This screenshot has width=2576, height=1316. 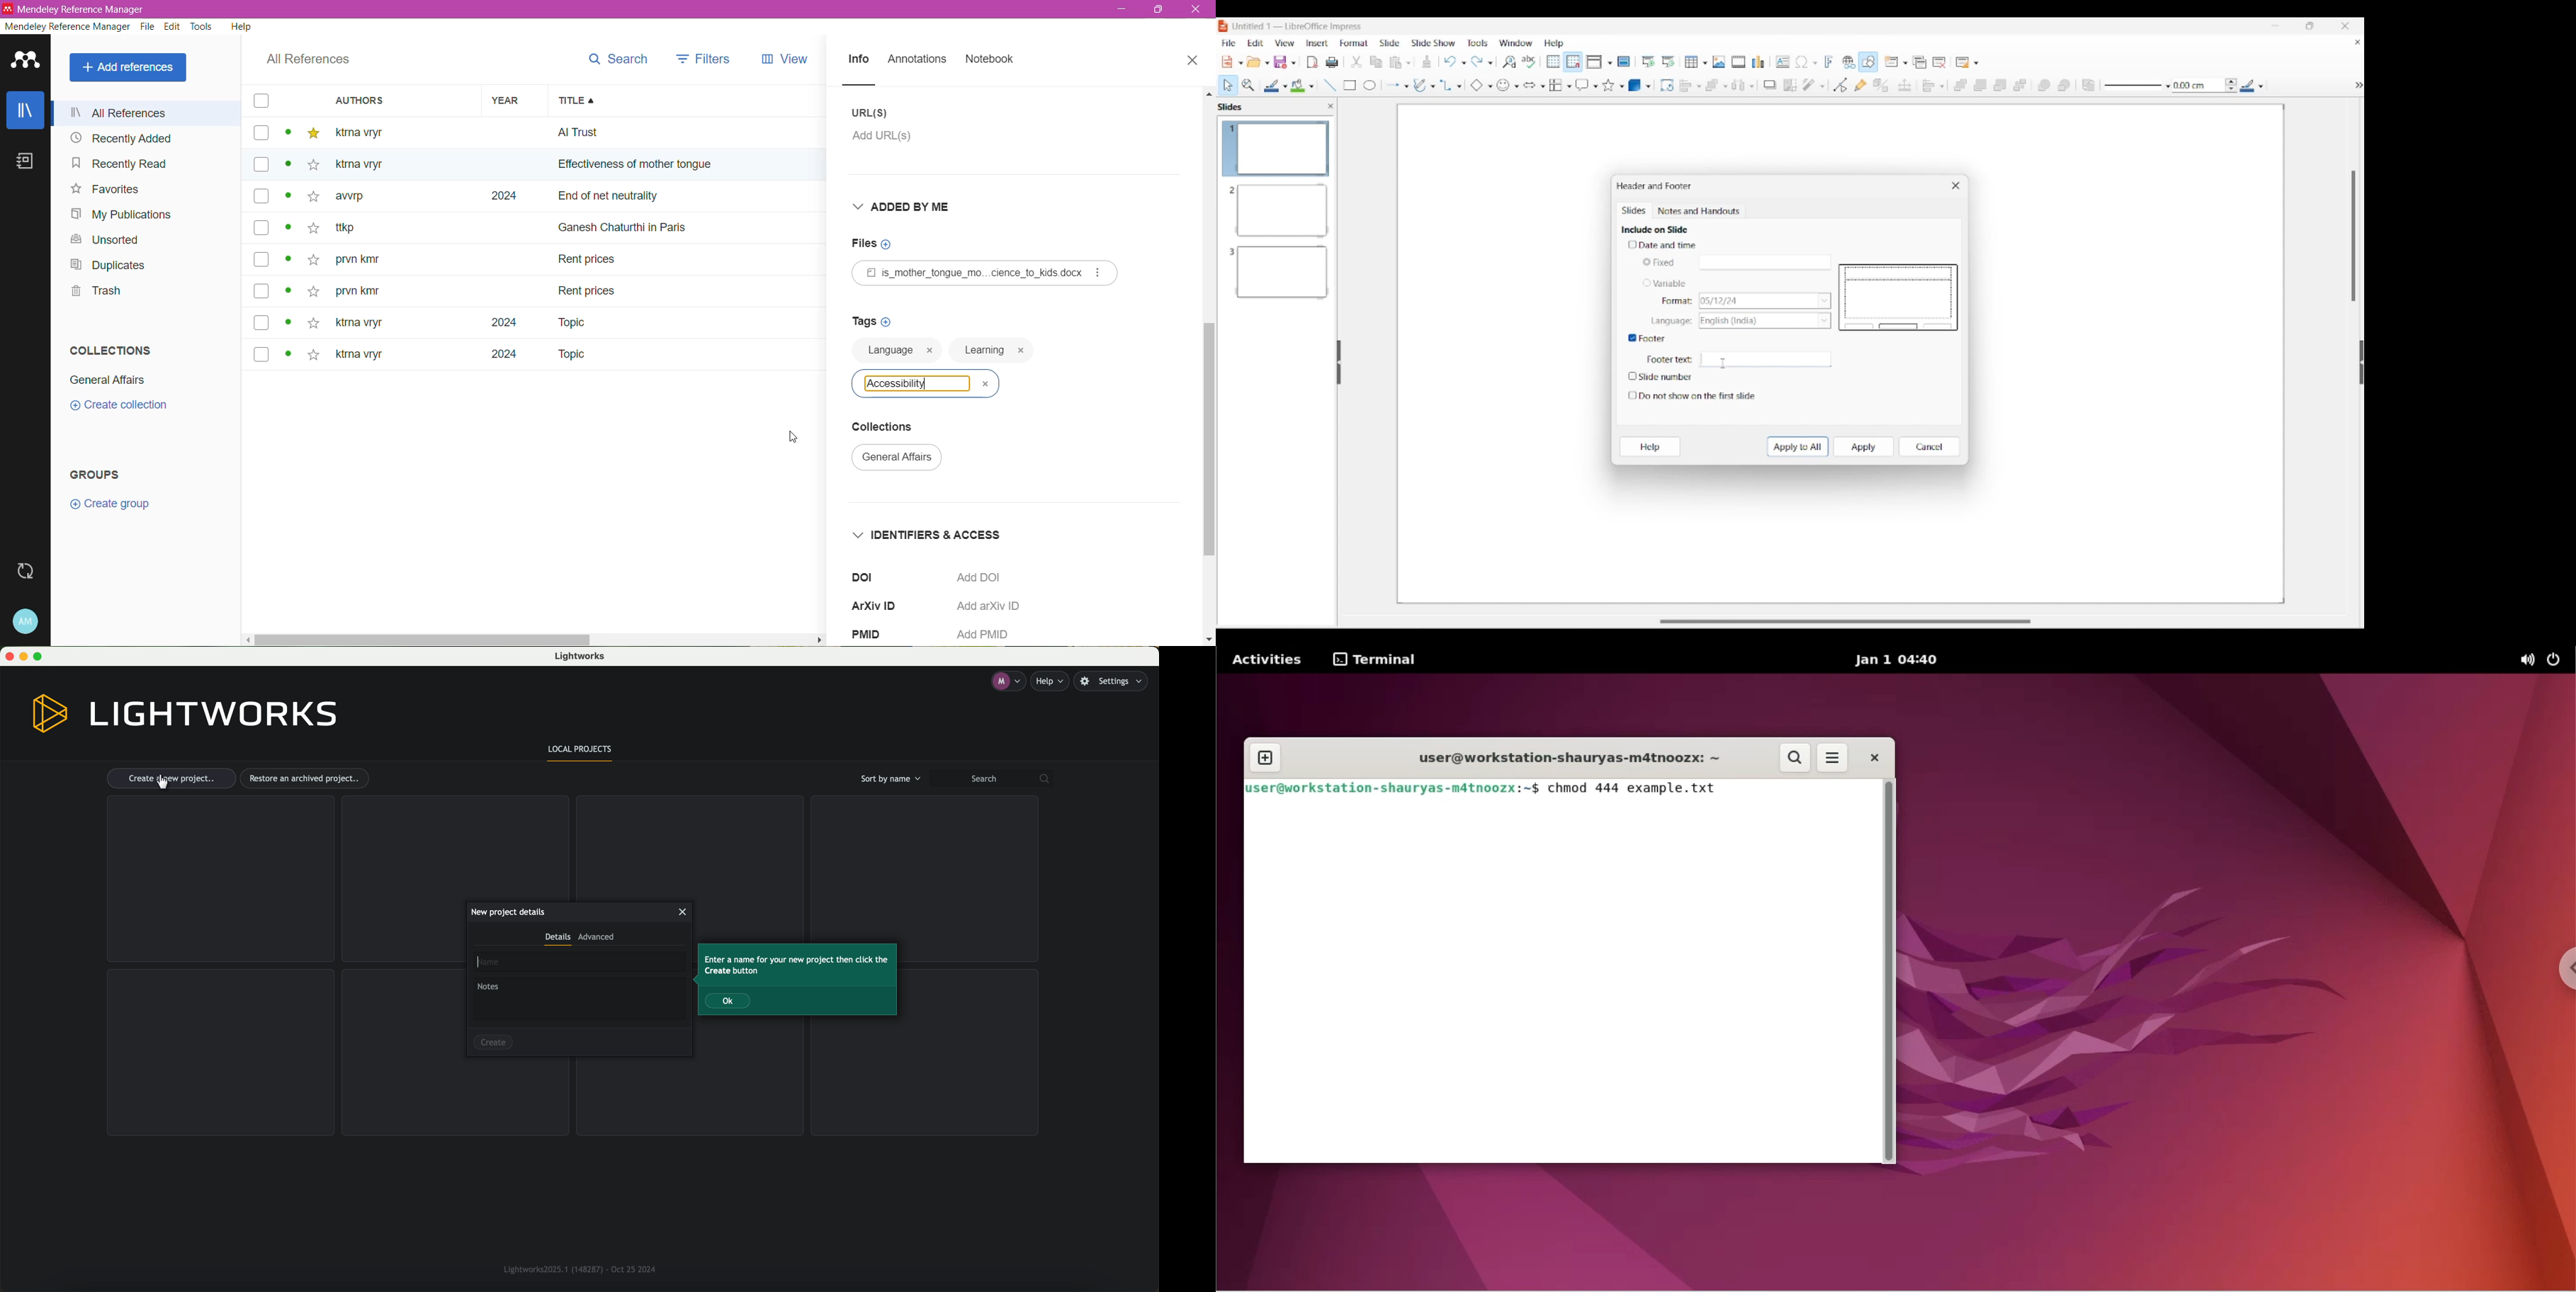 What do you see at coordinates (1332, 61) in the screenshot?
I see `Print` at bounding box center [1332, 61].